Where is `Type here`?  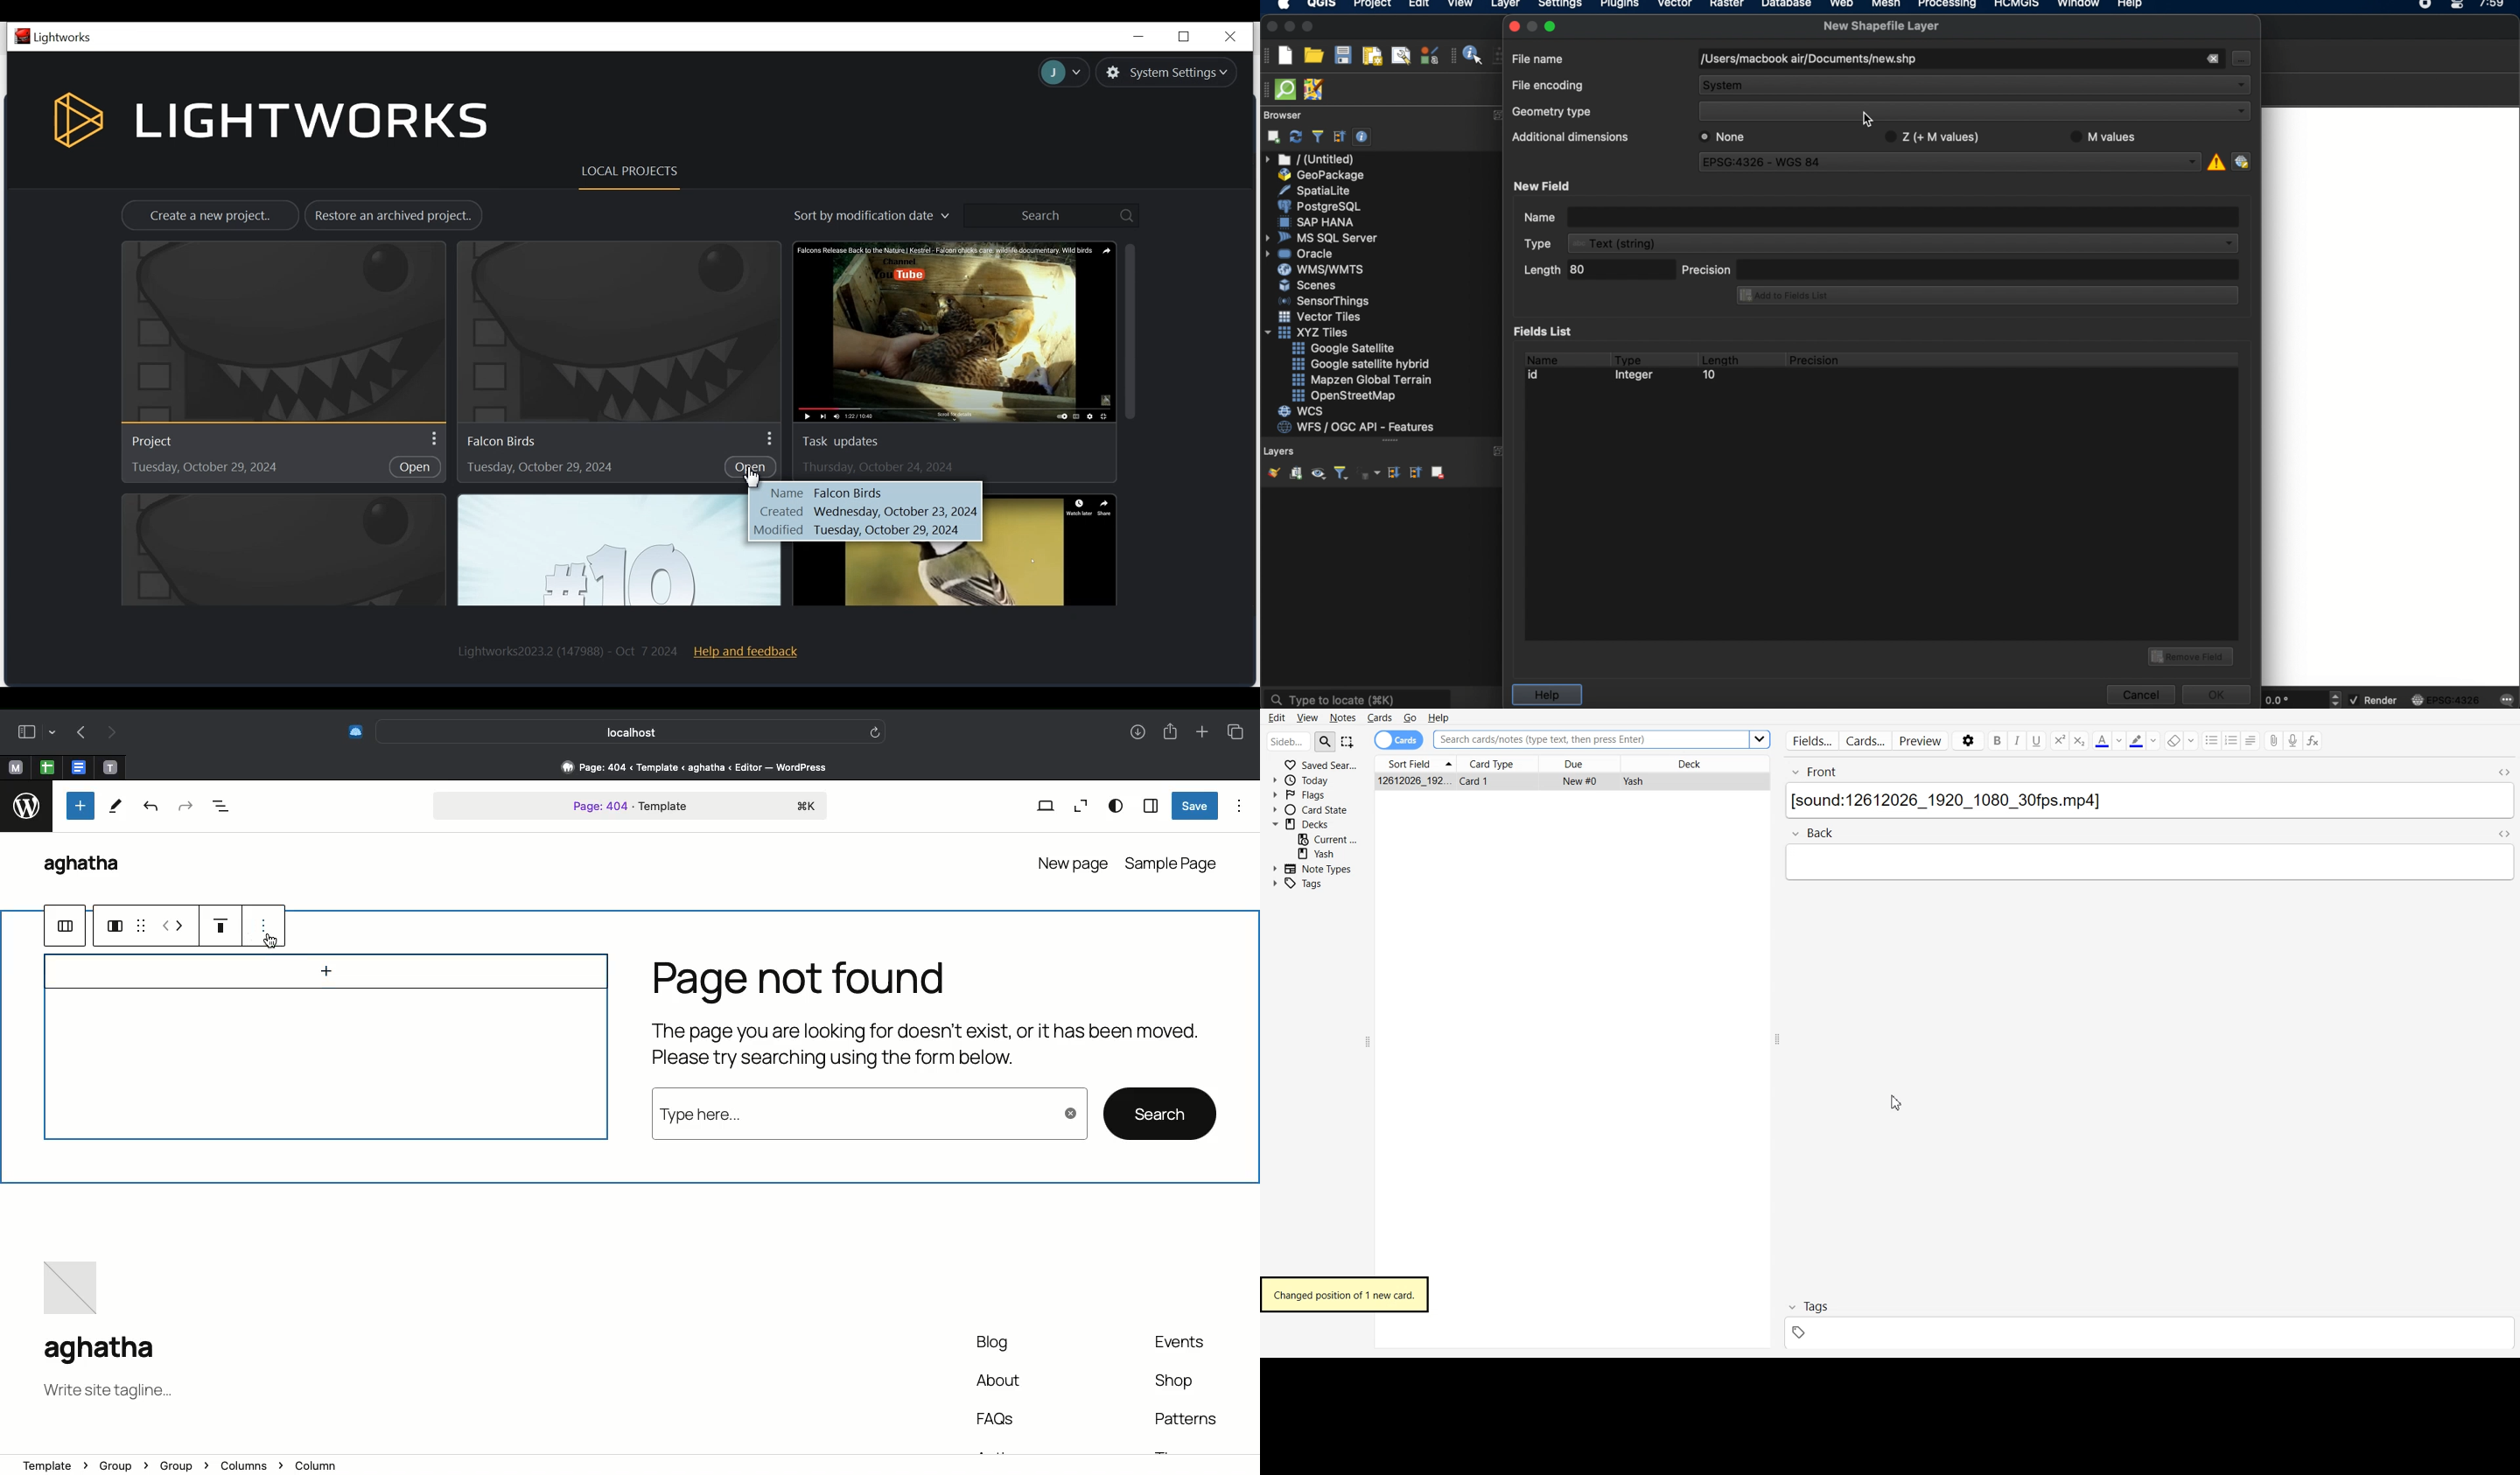 Type here is located at coordinates (870, 1114).